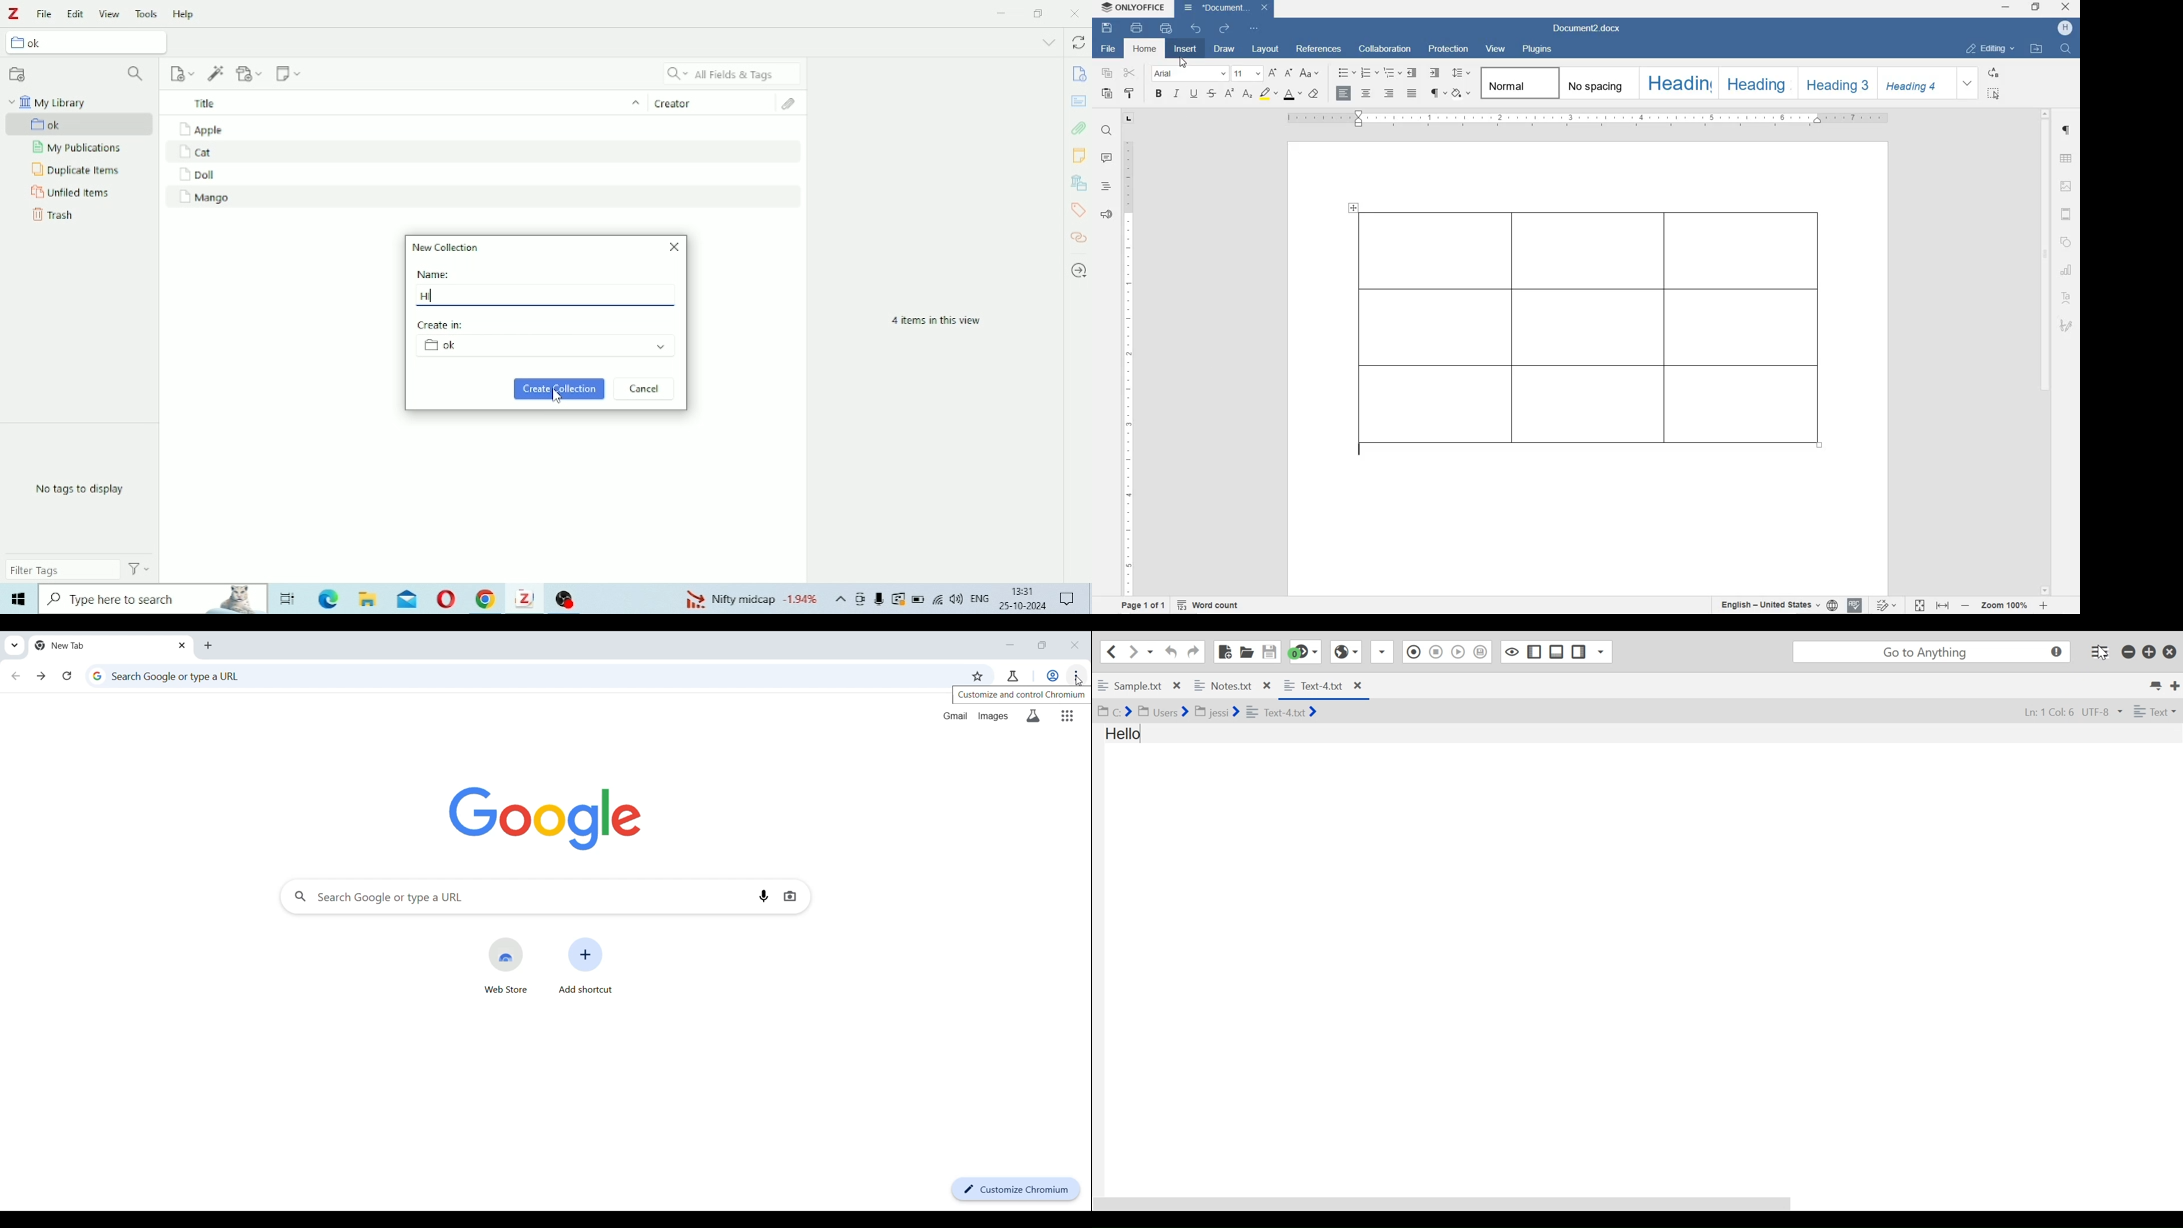 Image resolution: width=2184 pixels, height=1232 pixels. I want to click on increase indent, so click(1435, 74).